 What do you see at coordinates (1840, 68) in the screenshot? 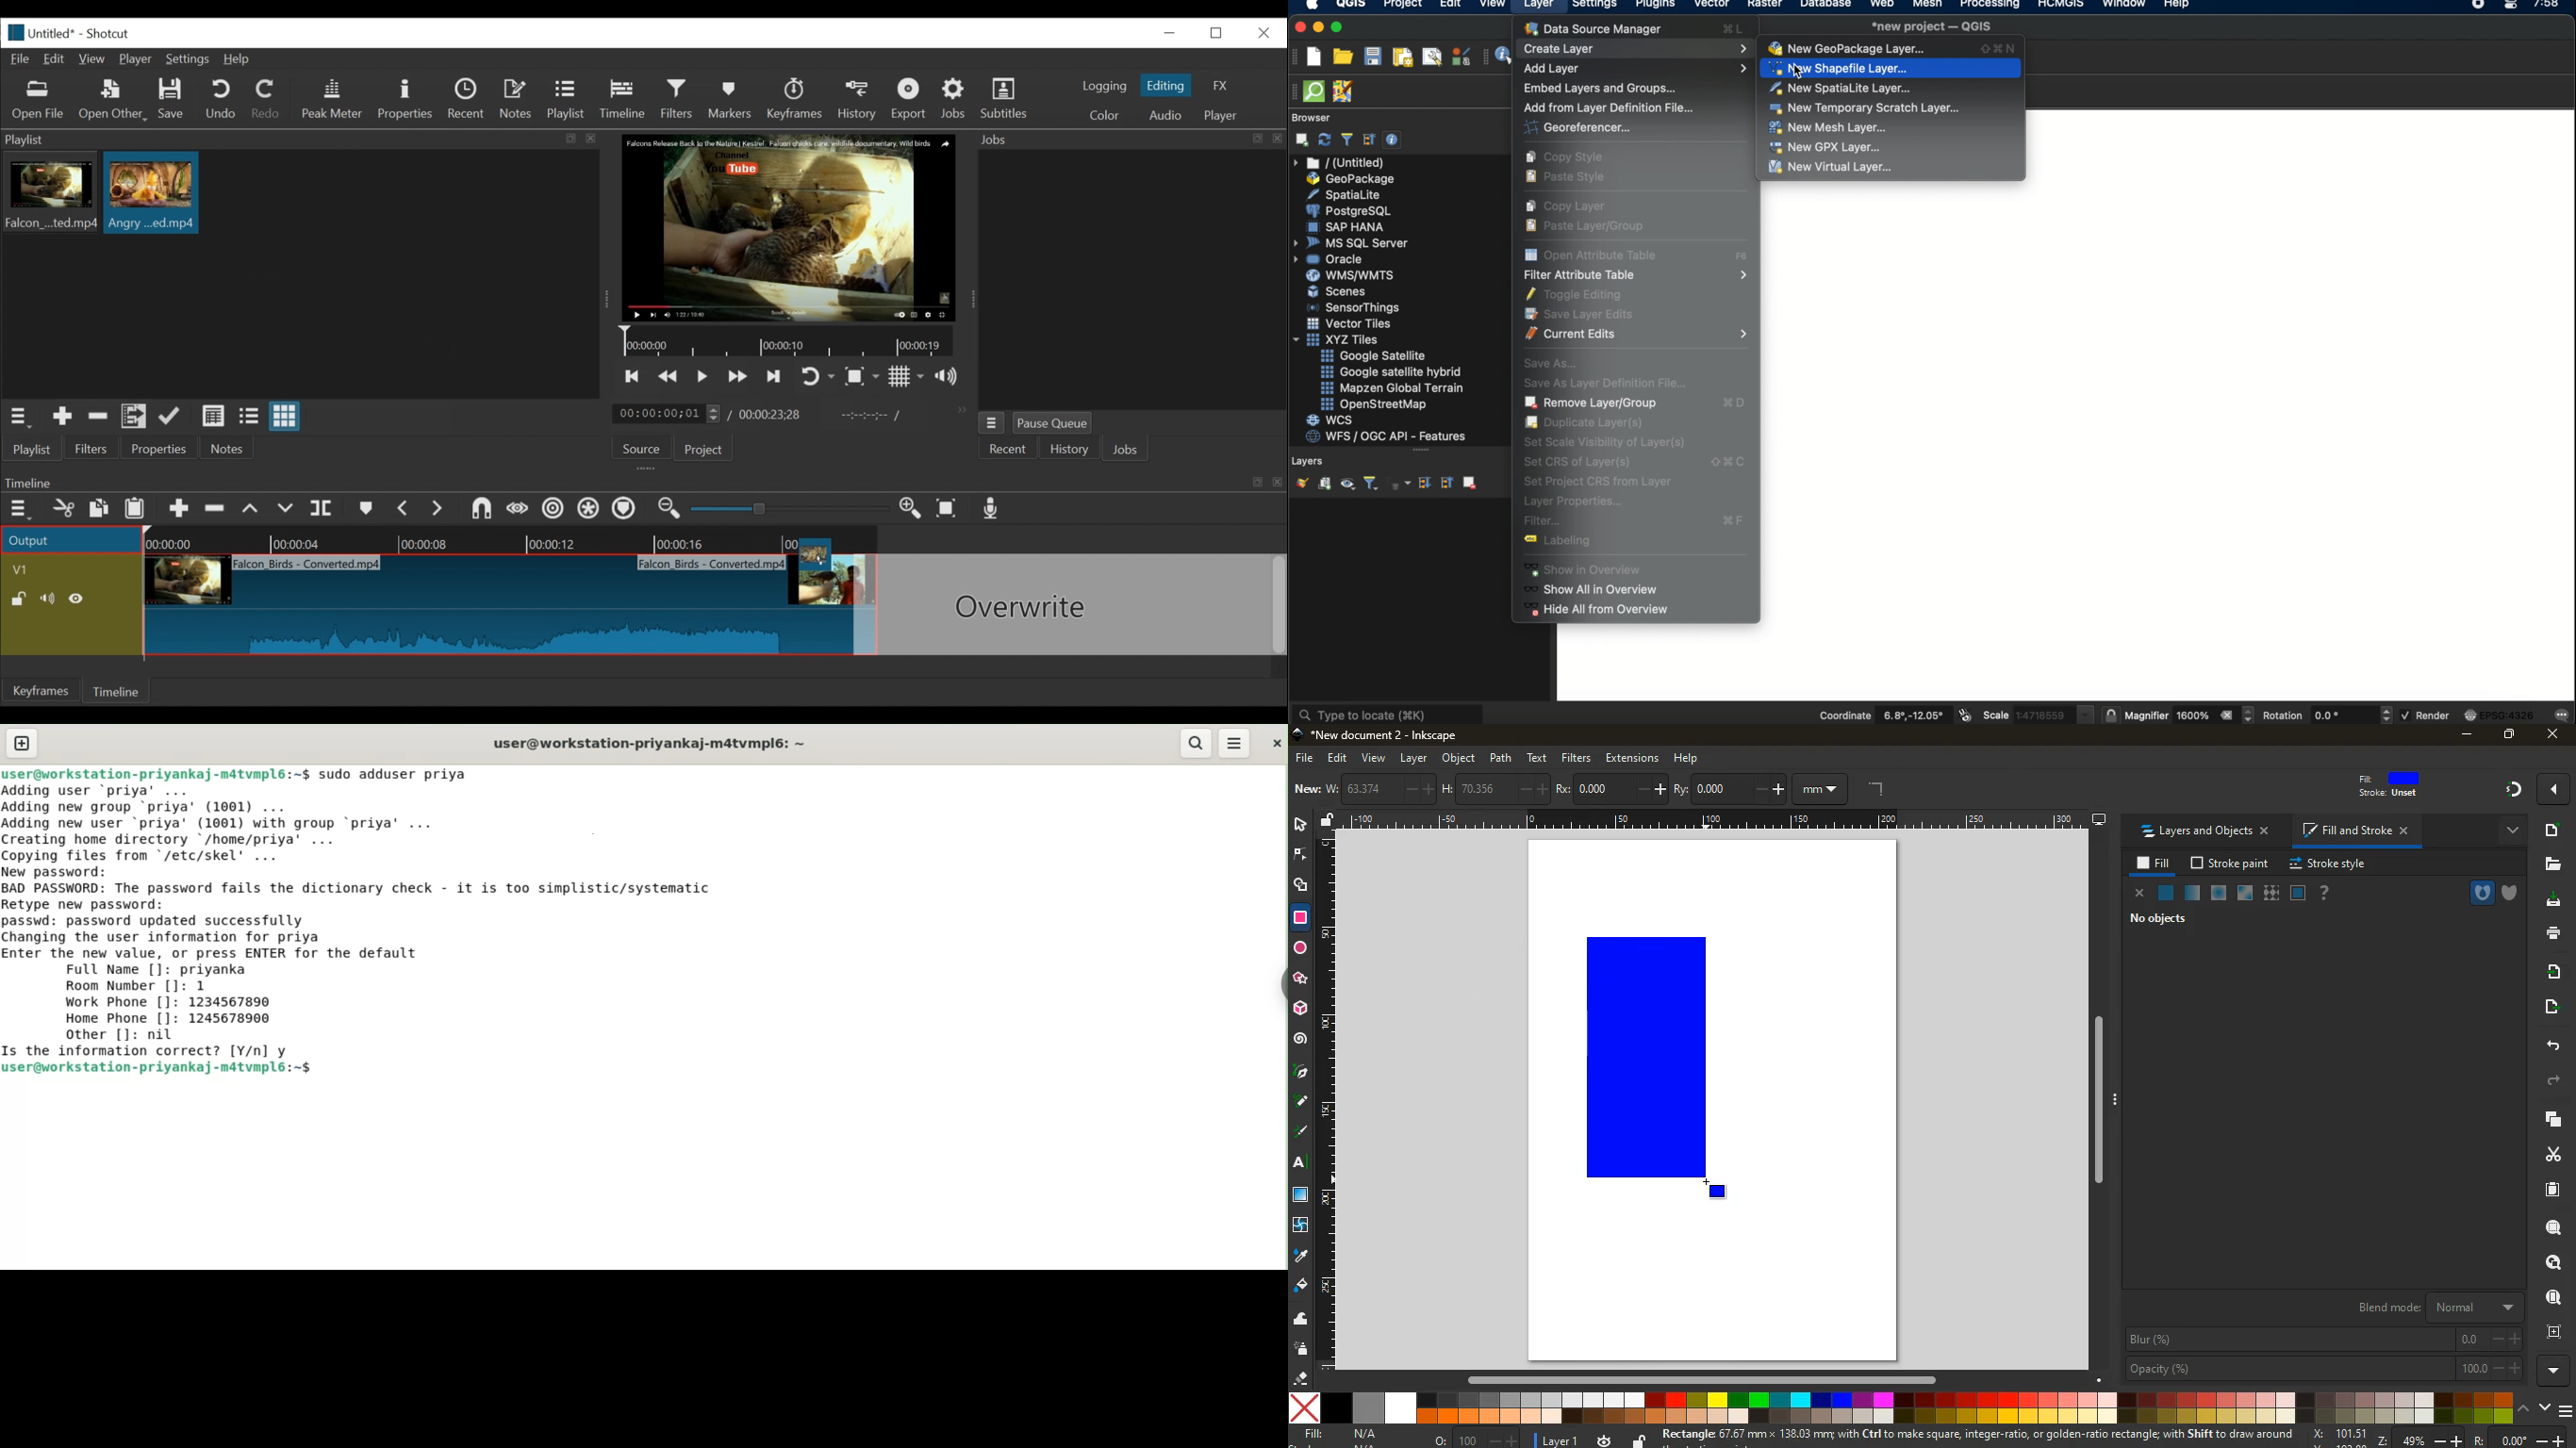
I see `new shapefile layer` at bounding box center [1840, 68].